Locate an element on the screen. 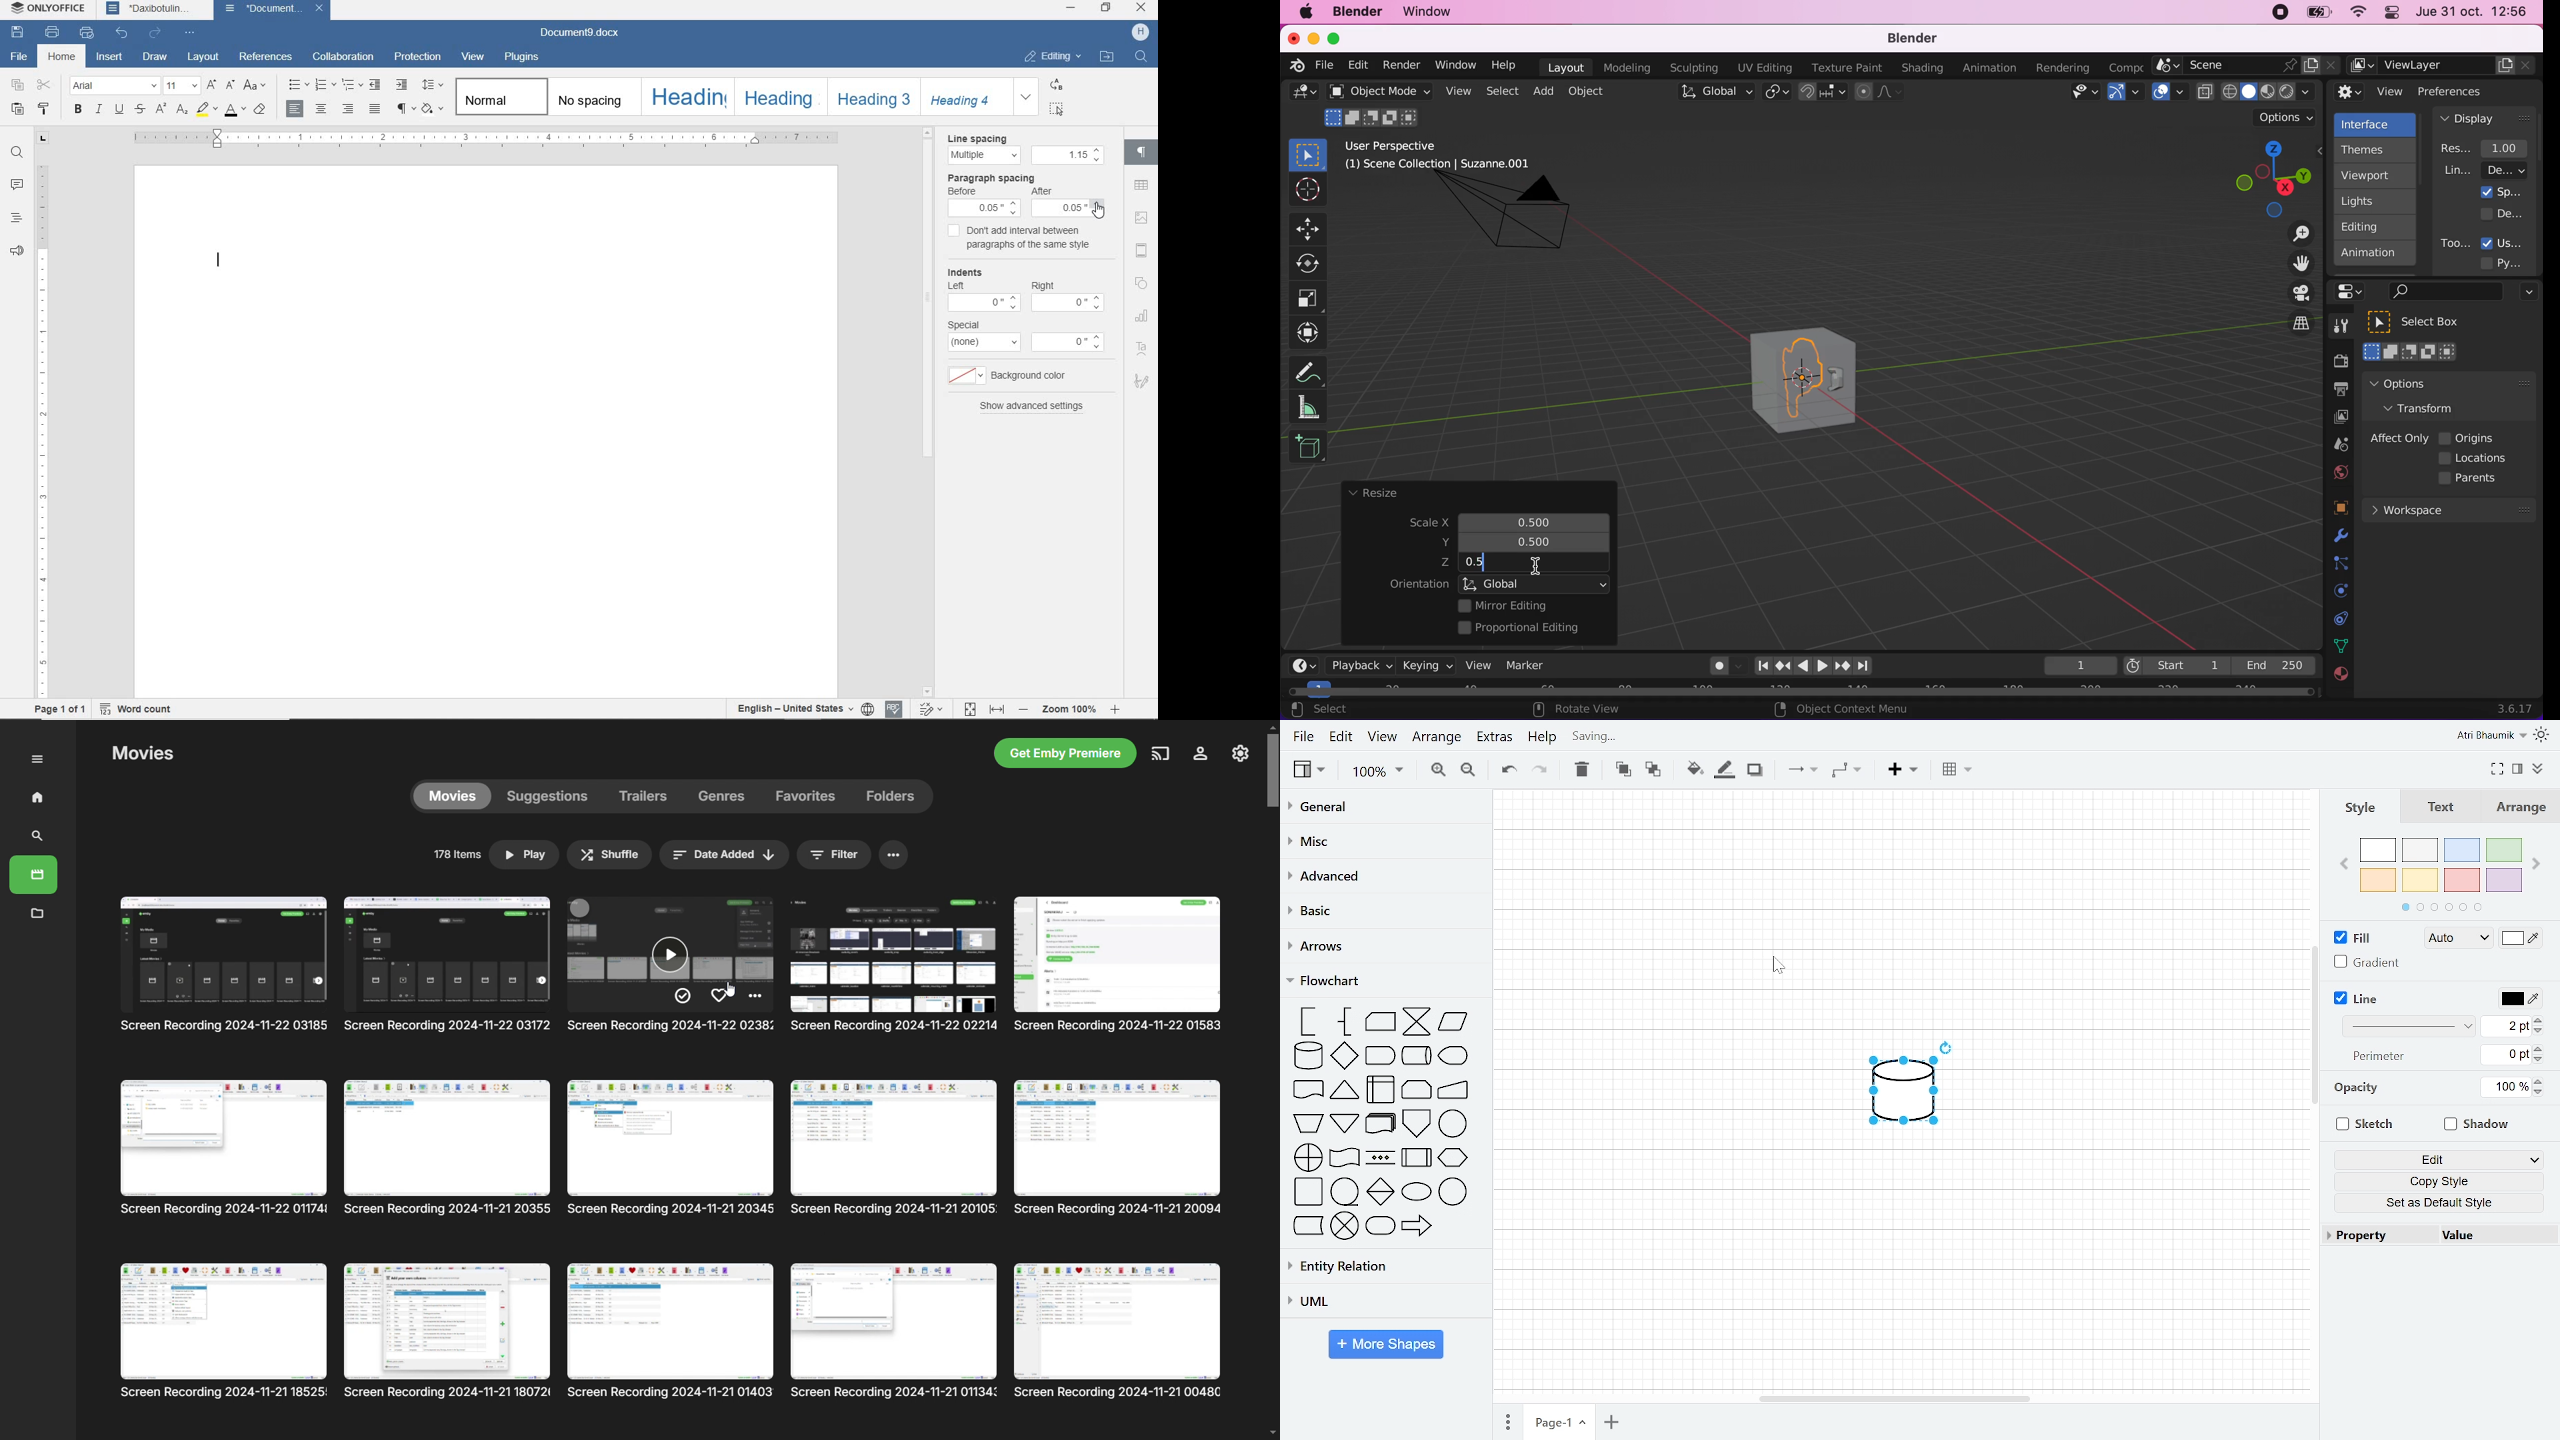  scroll up is located at coordinates (930, 133).